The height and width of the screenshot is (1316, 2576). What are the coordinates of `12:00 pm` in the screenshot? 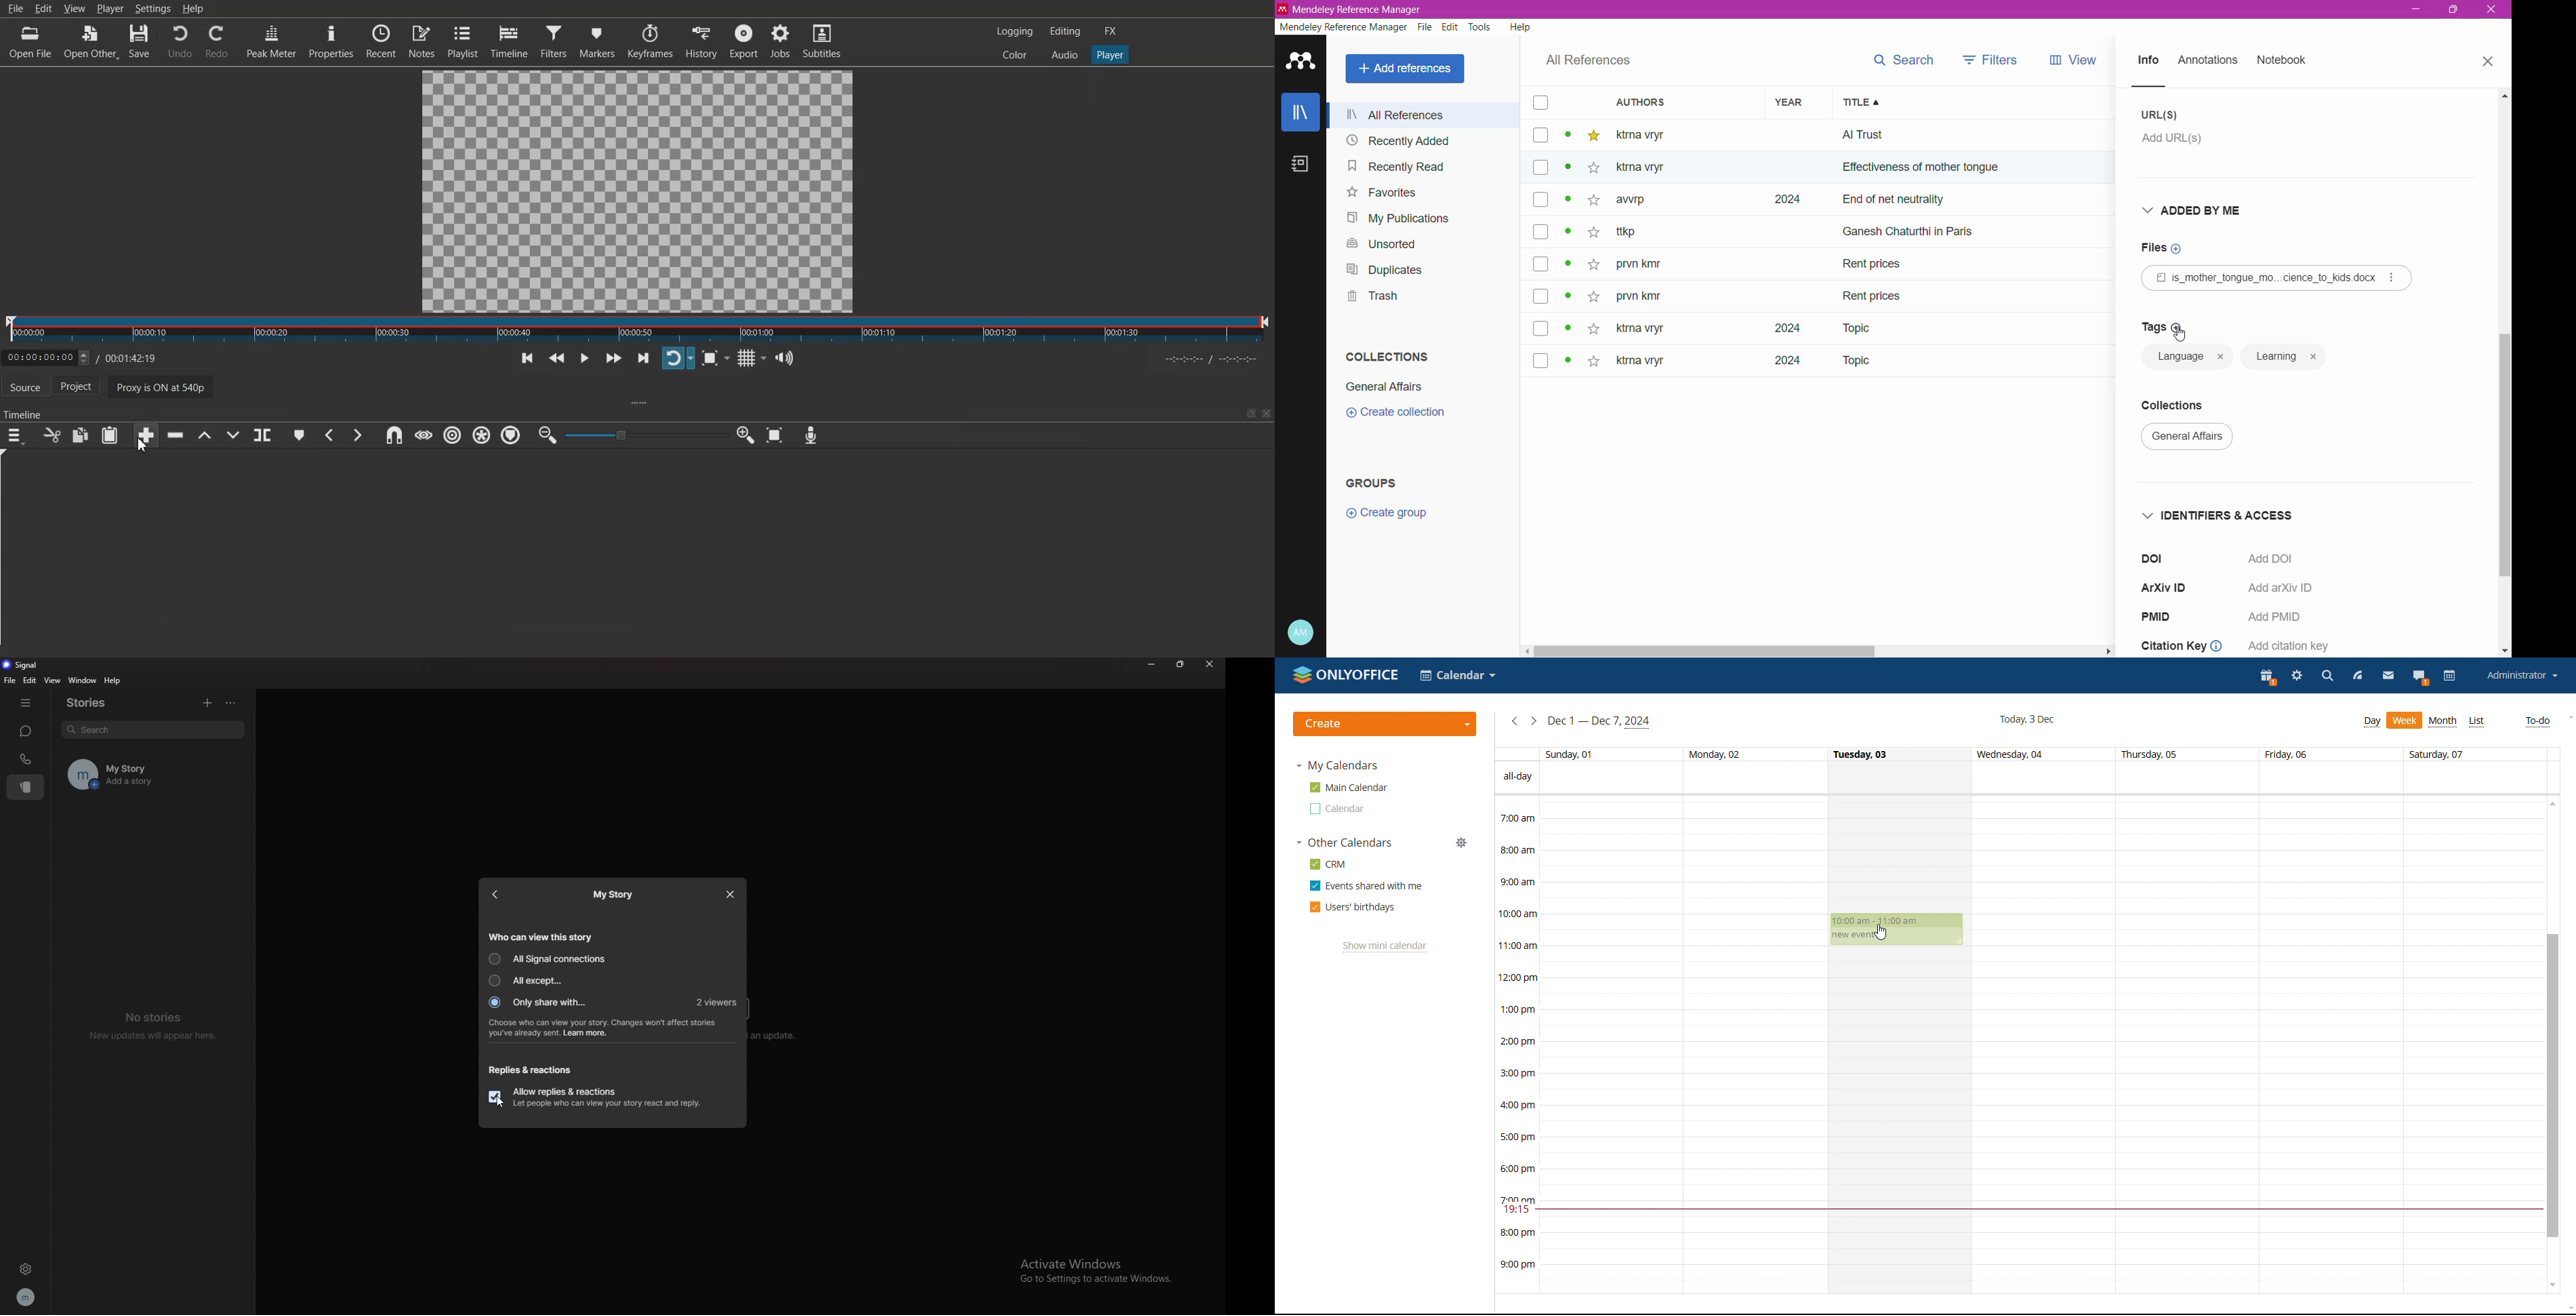 It's located at (1520, 977).